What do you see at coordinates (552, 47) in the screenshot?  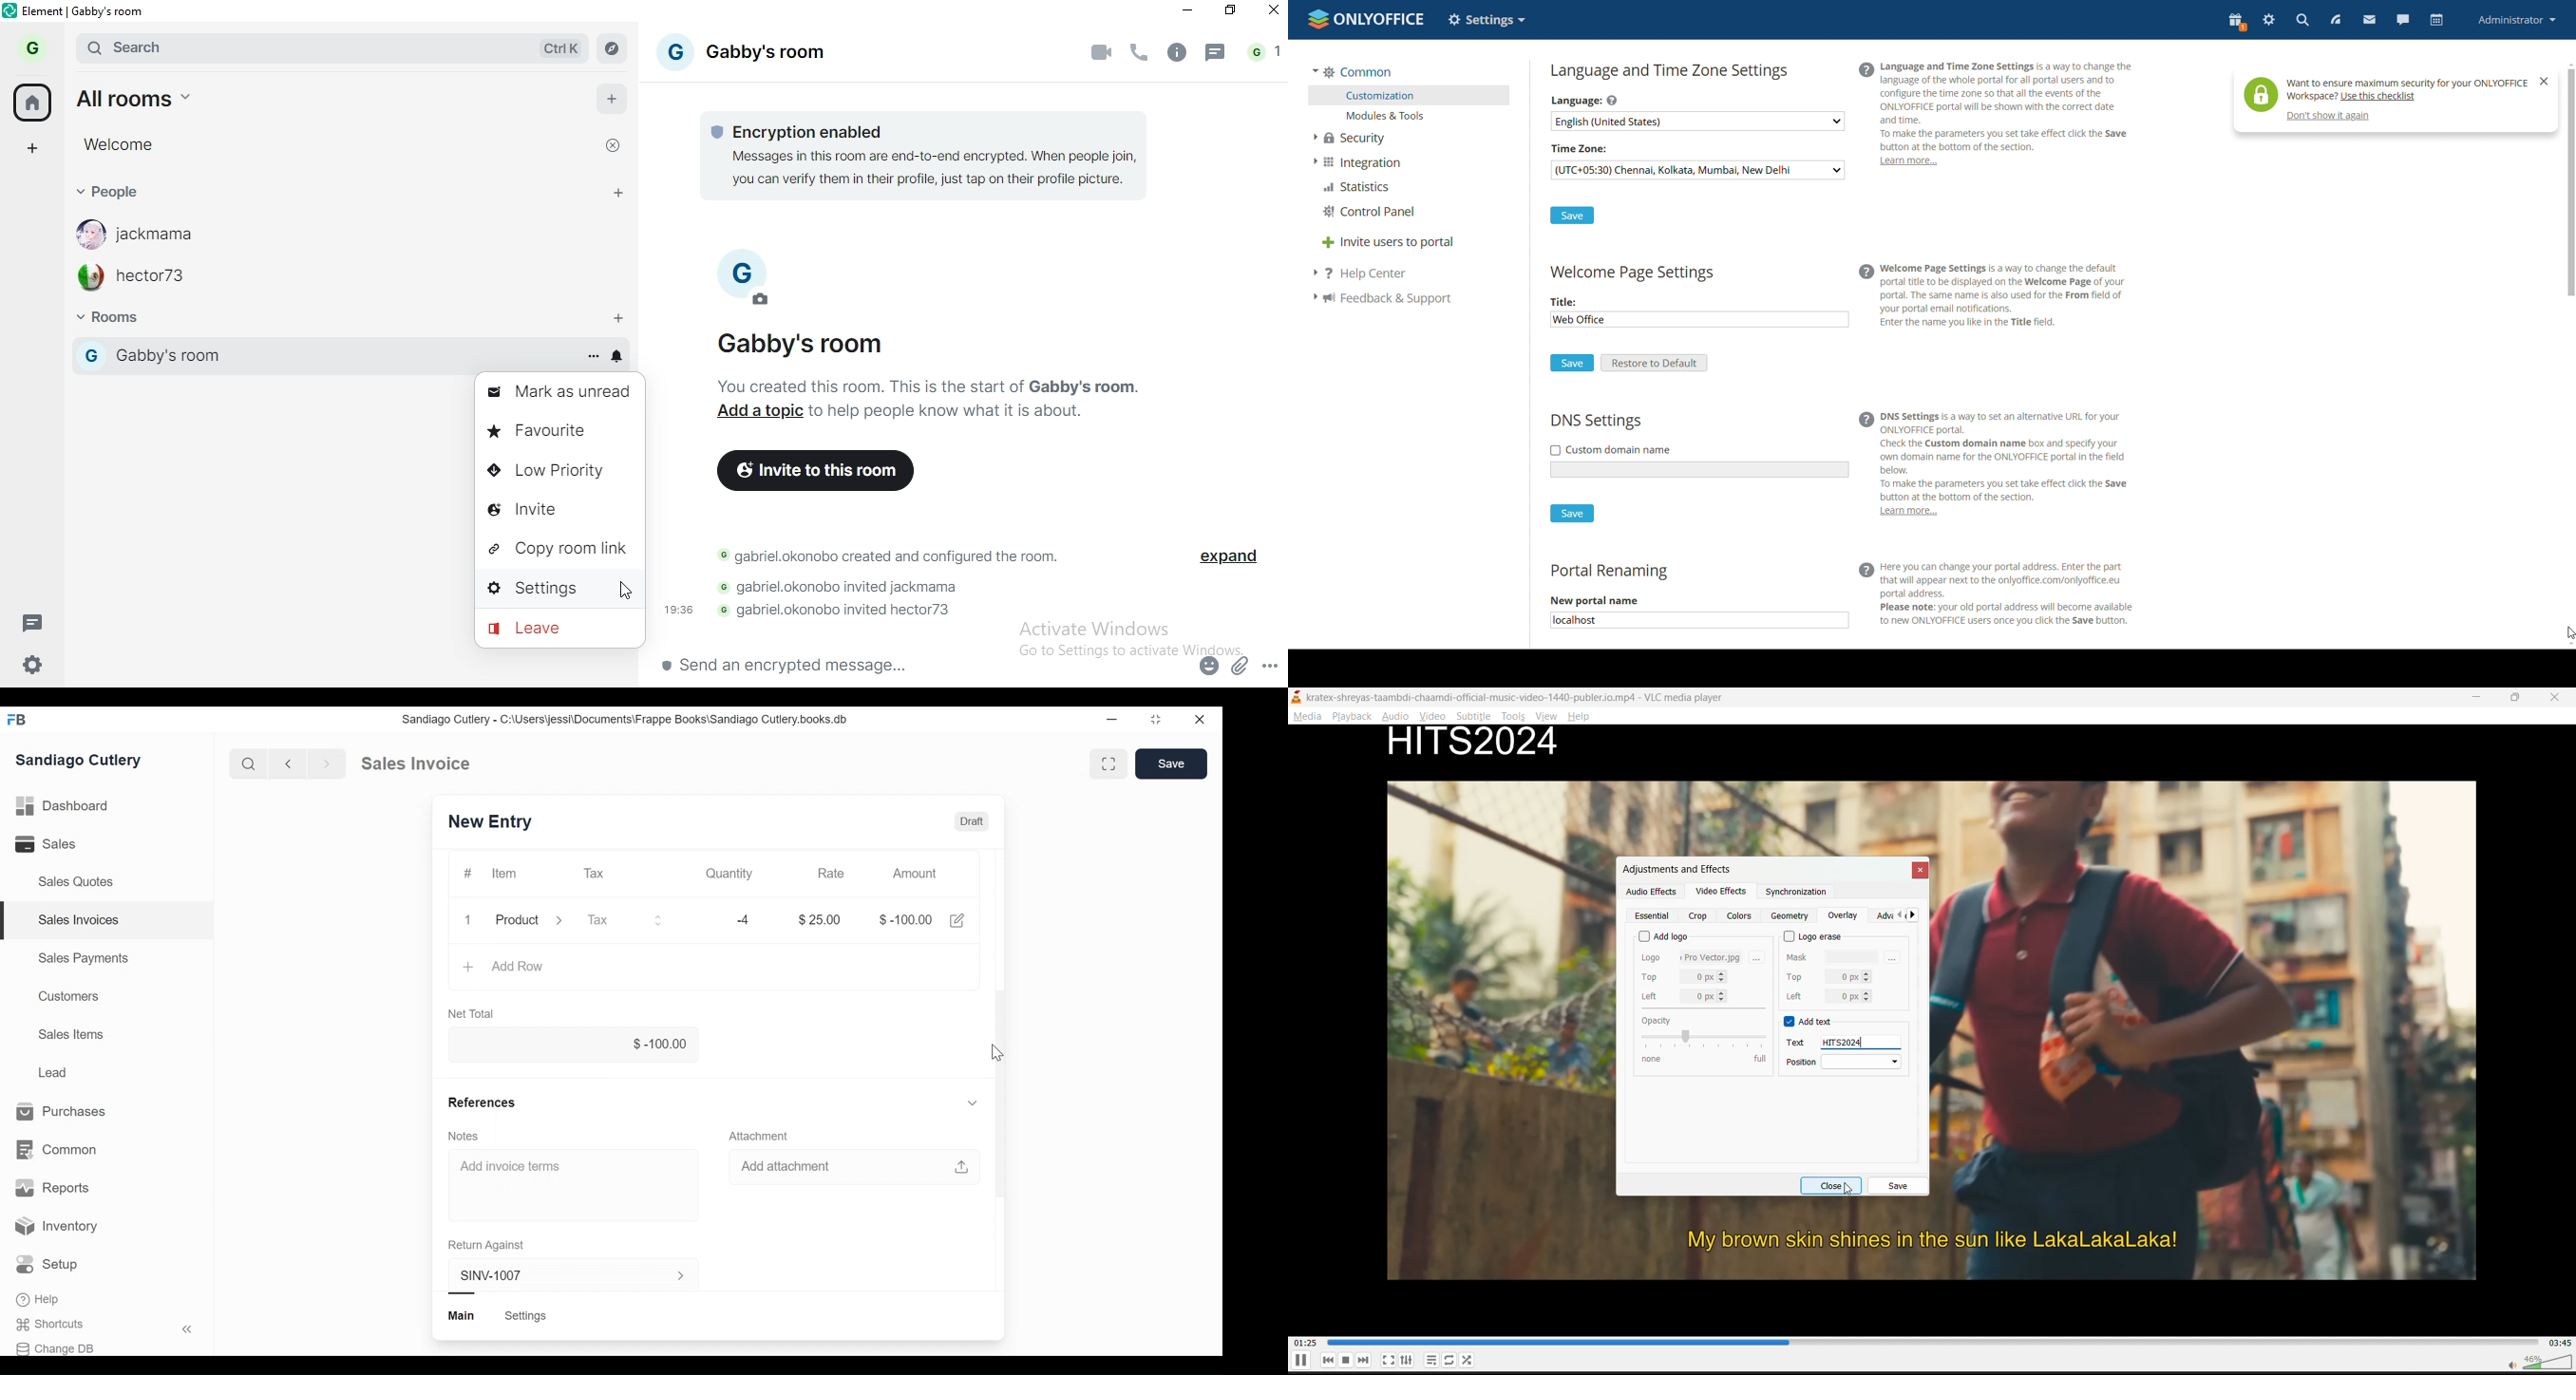 I see `ctrl k` at bounding box center [552, 47].